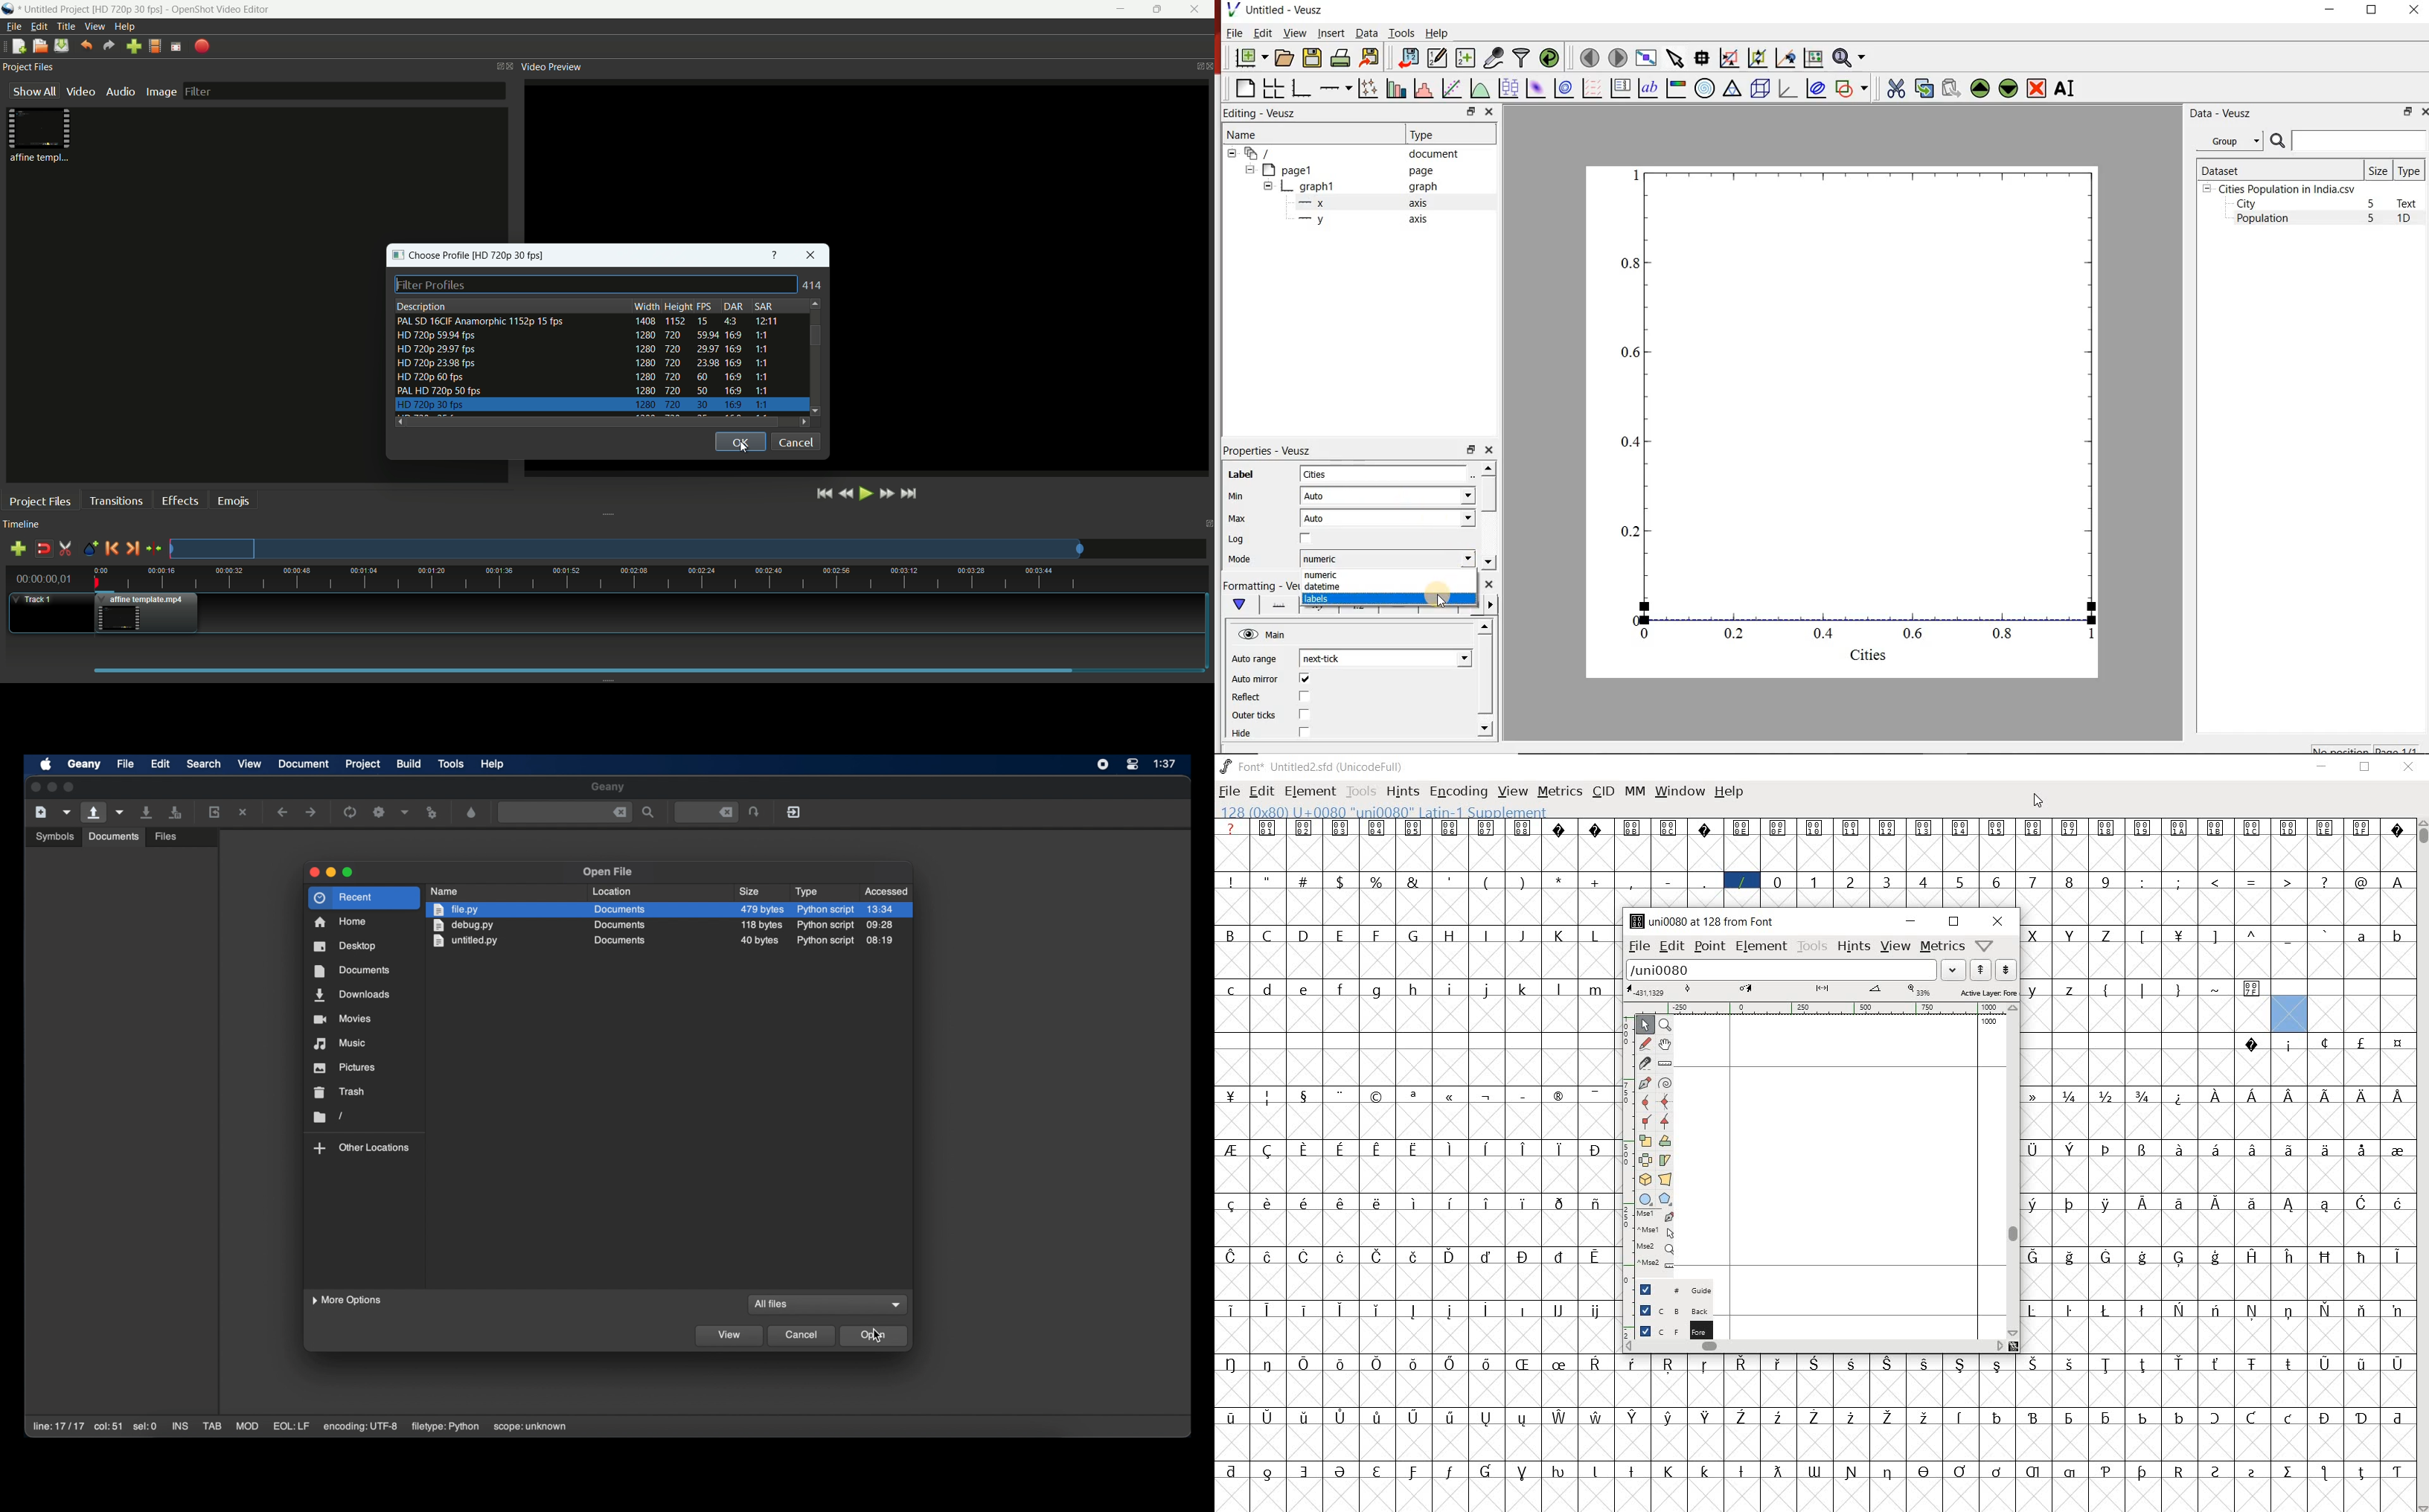  I want to click on glyph, so click(2398, 882).